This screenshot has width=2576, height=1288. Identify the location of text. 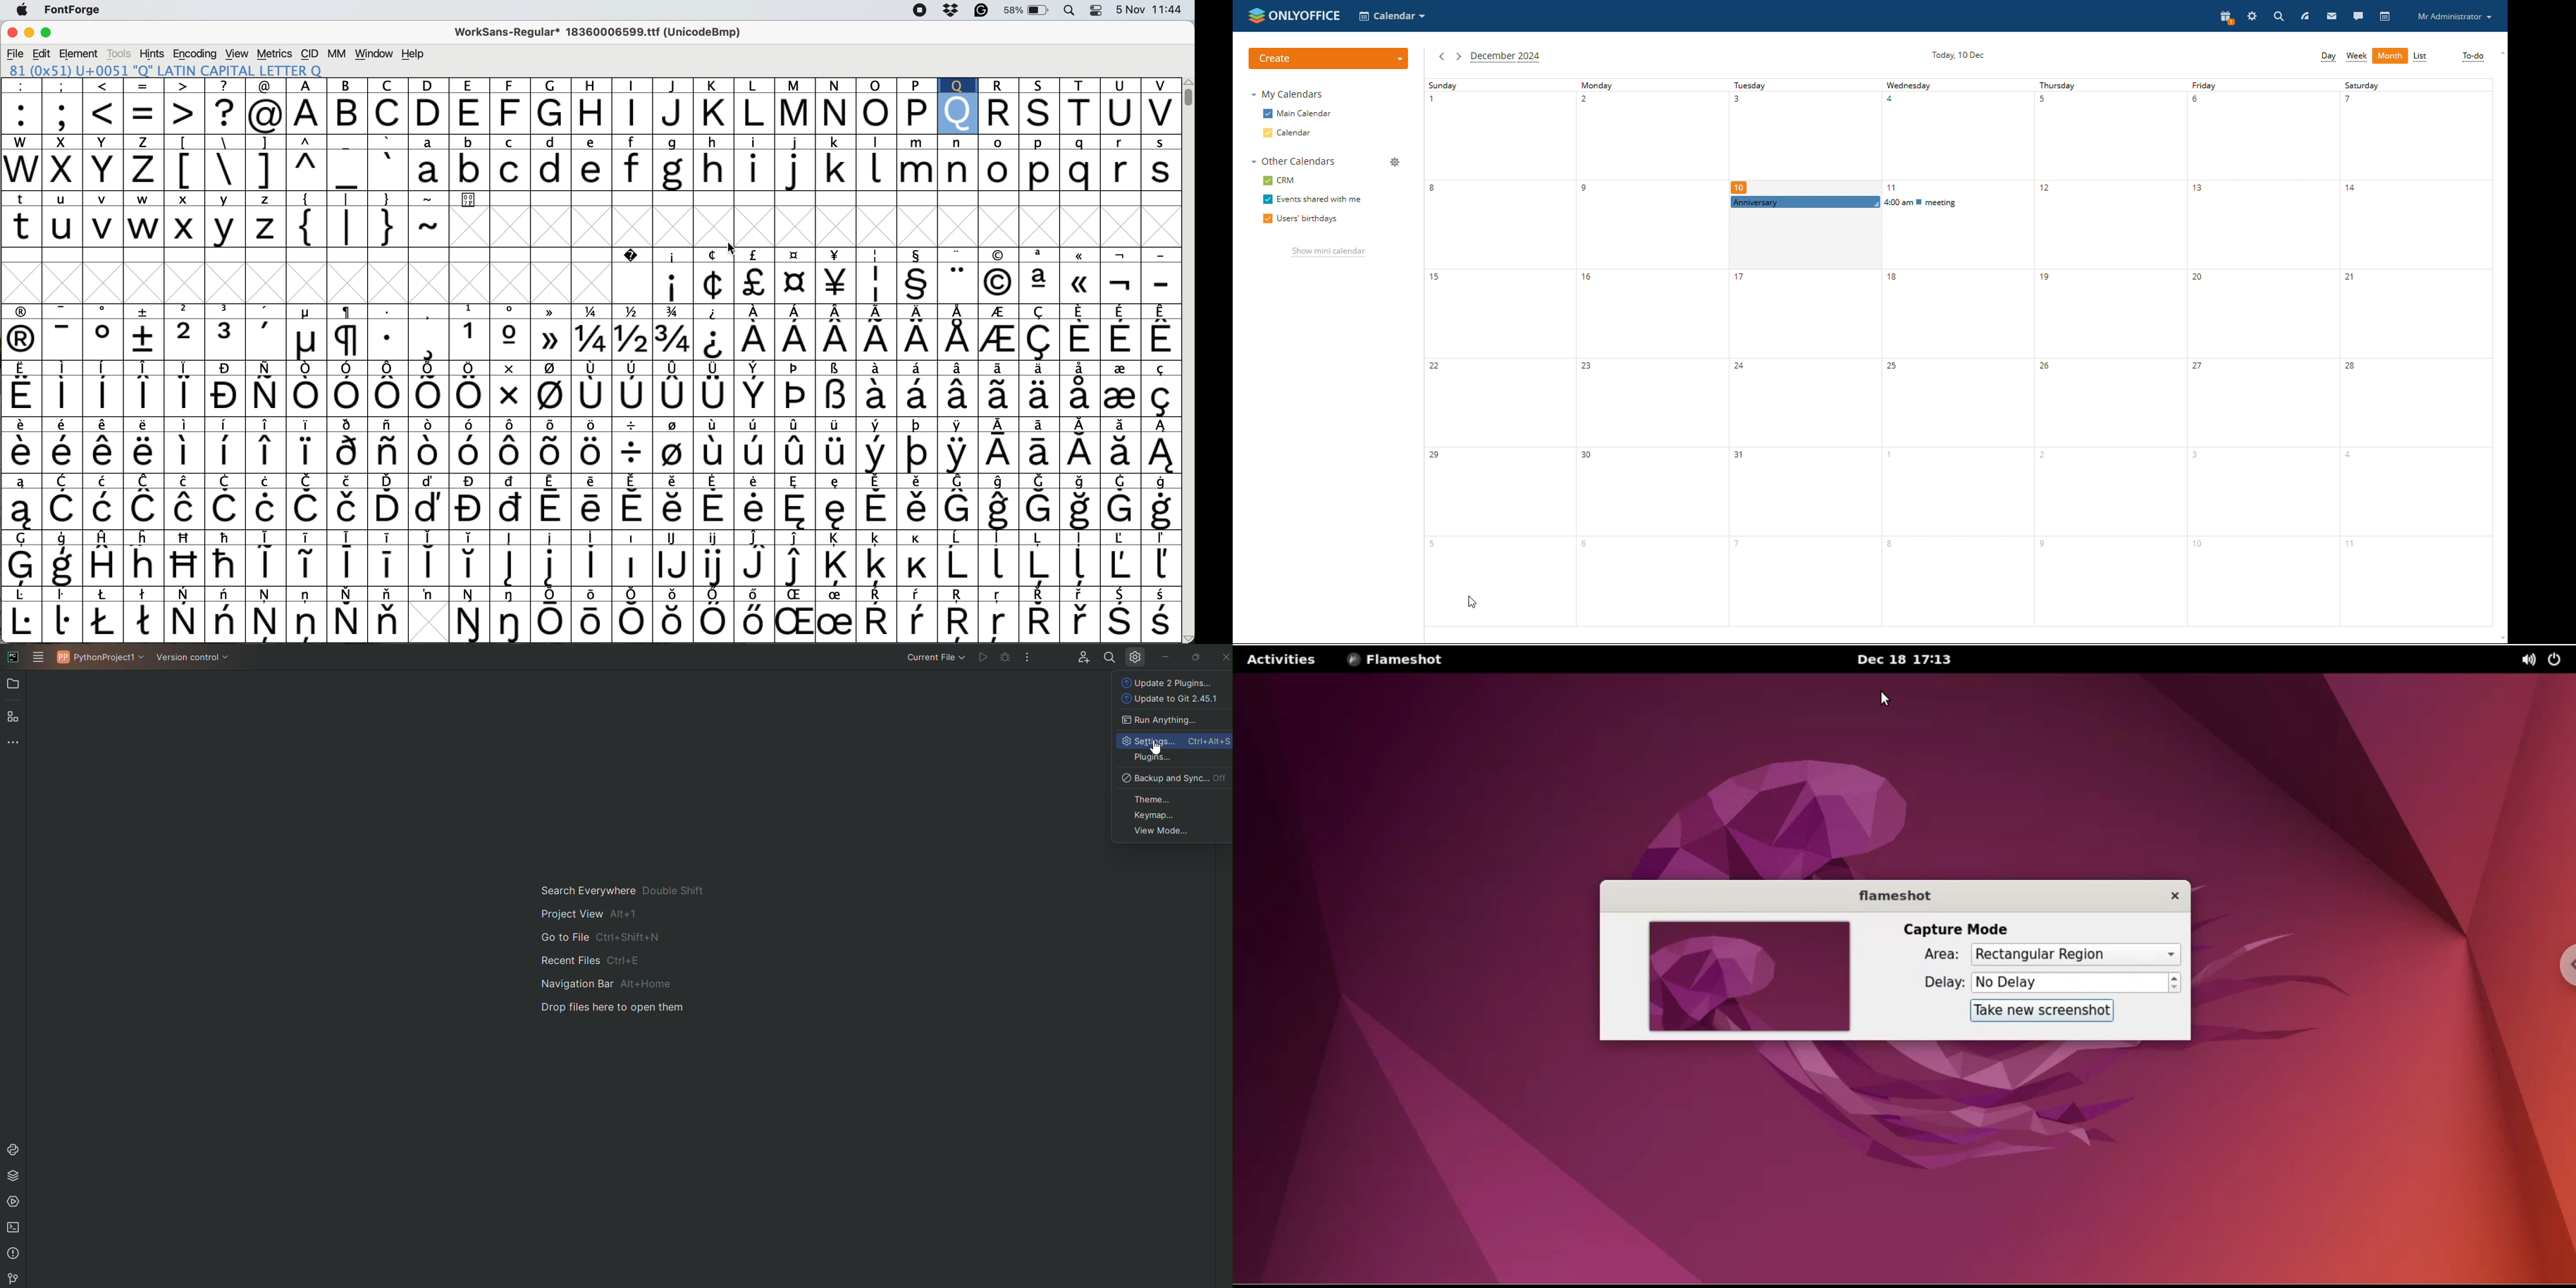
(250, 198).